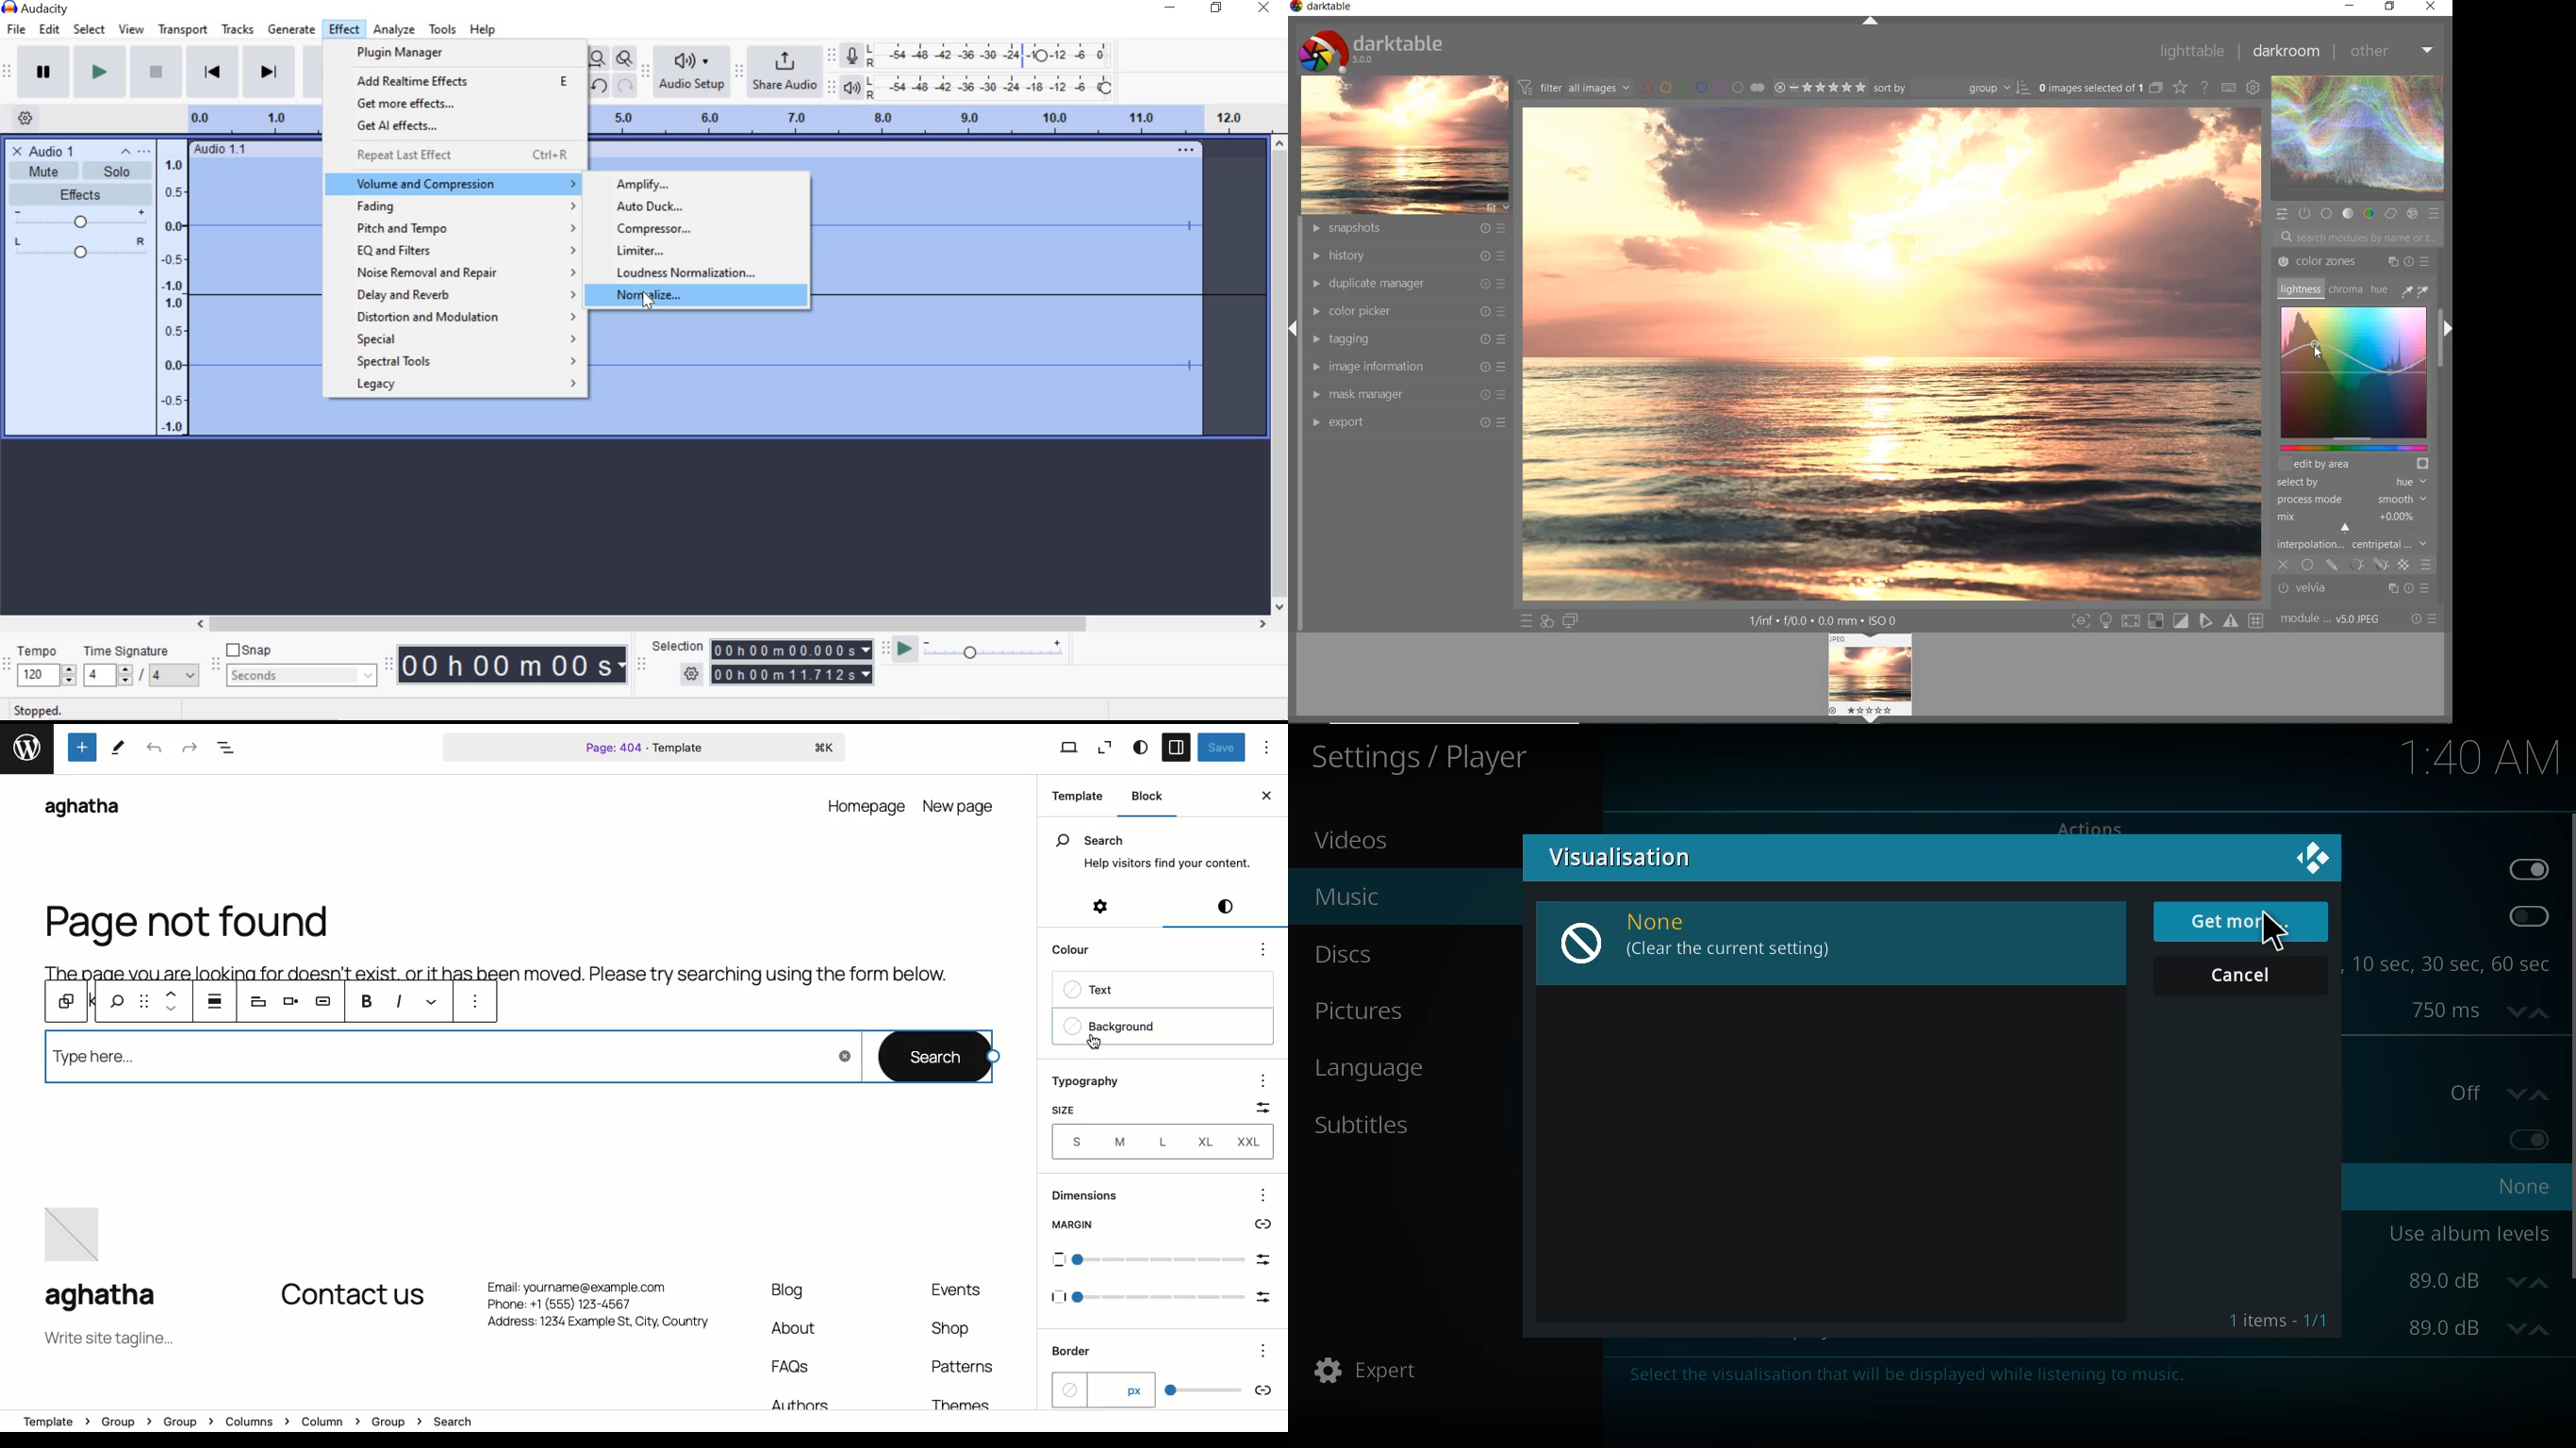 The width and height of the screenshot is (2576, 1456). What do you see at coordinates (2241, 975) in the screenshot?
I see `cancel` at bounding box center [2241, 975].